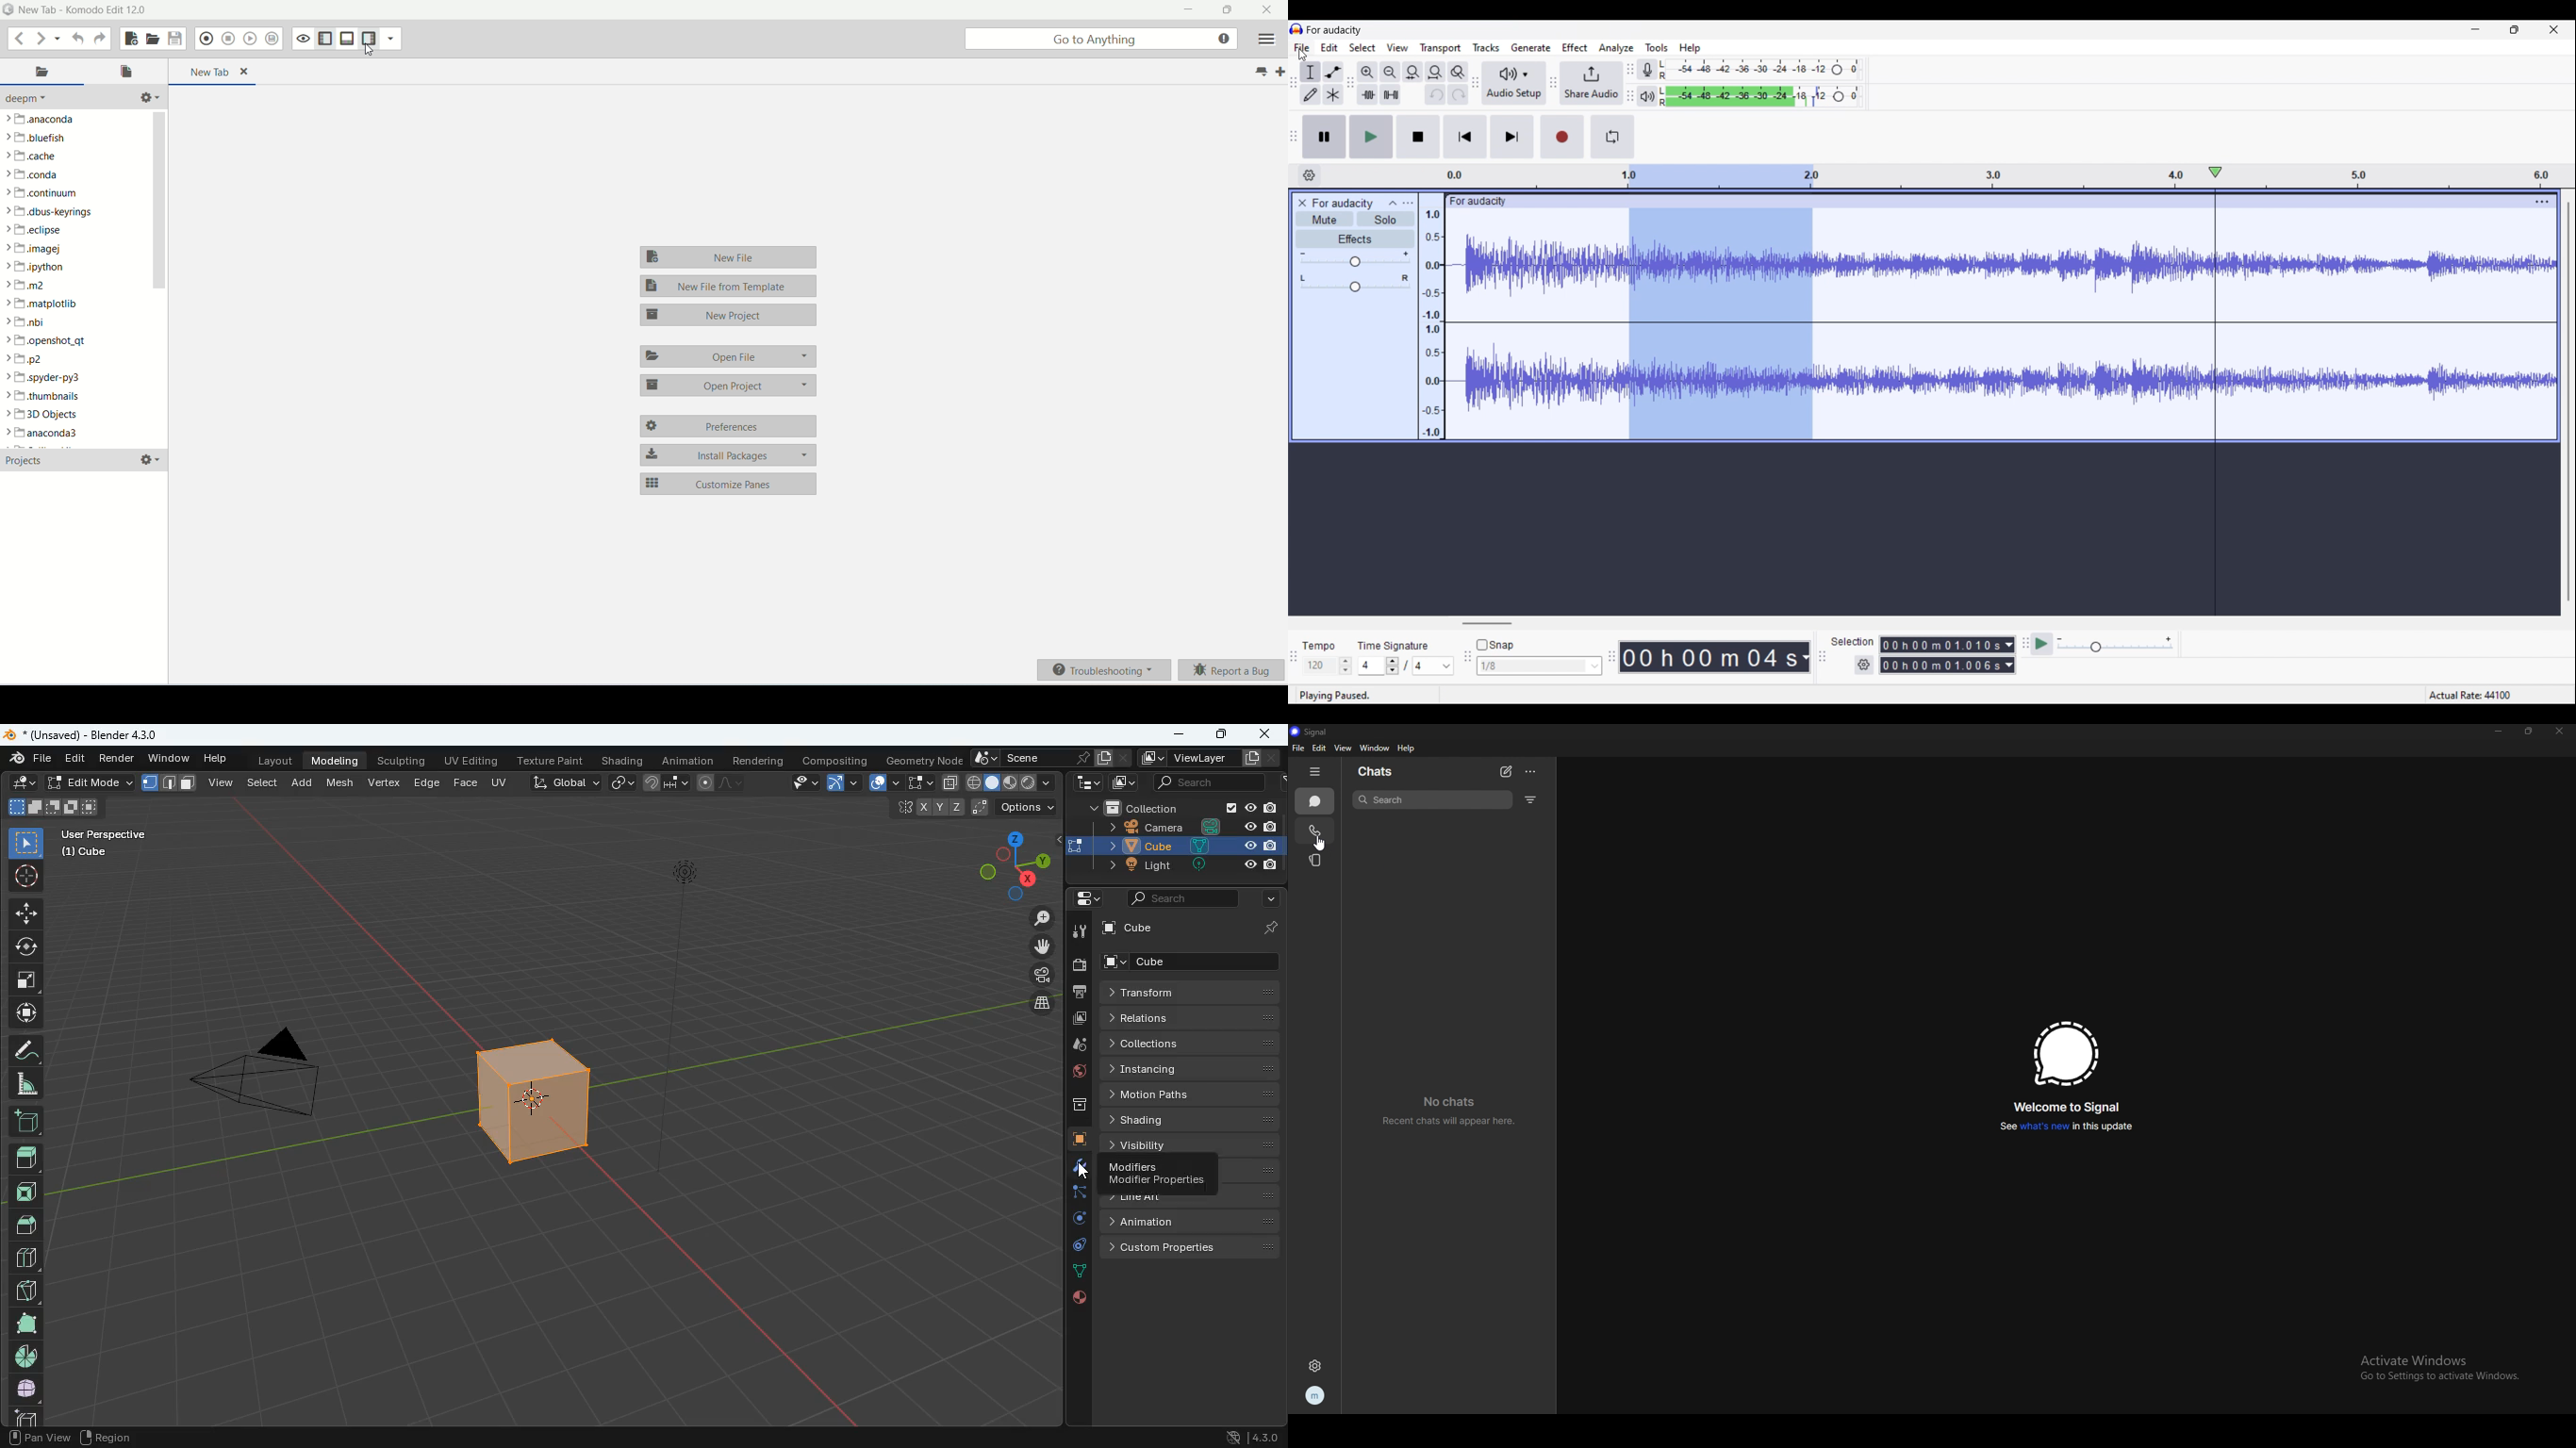  Describe the element at coordinates (1386, 219) in the screenshot. I see `Solo` at that location.